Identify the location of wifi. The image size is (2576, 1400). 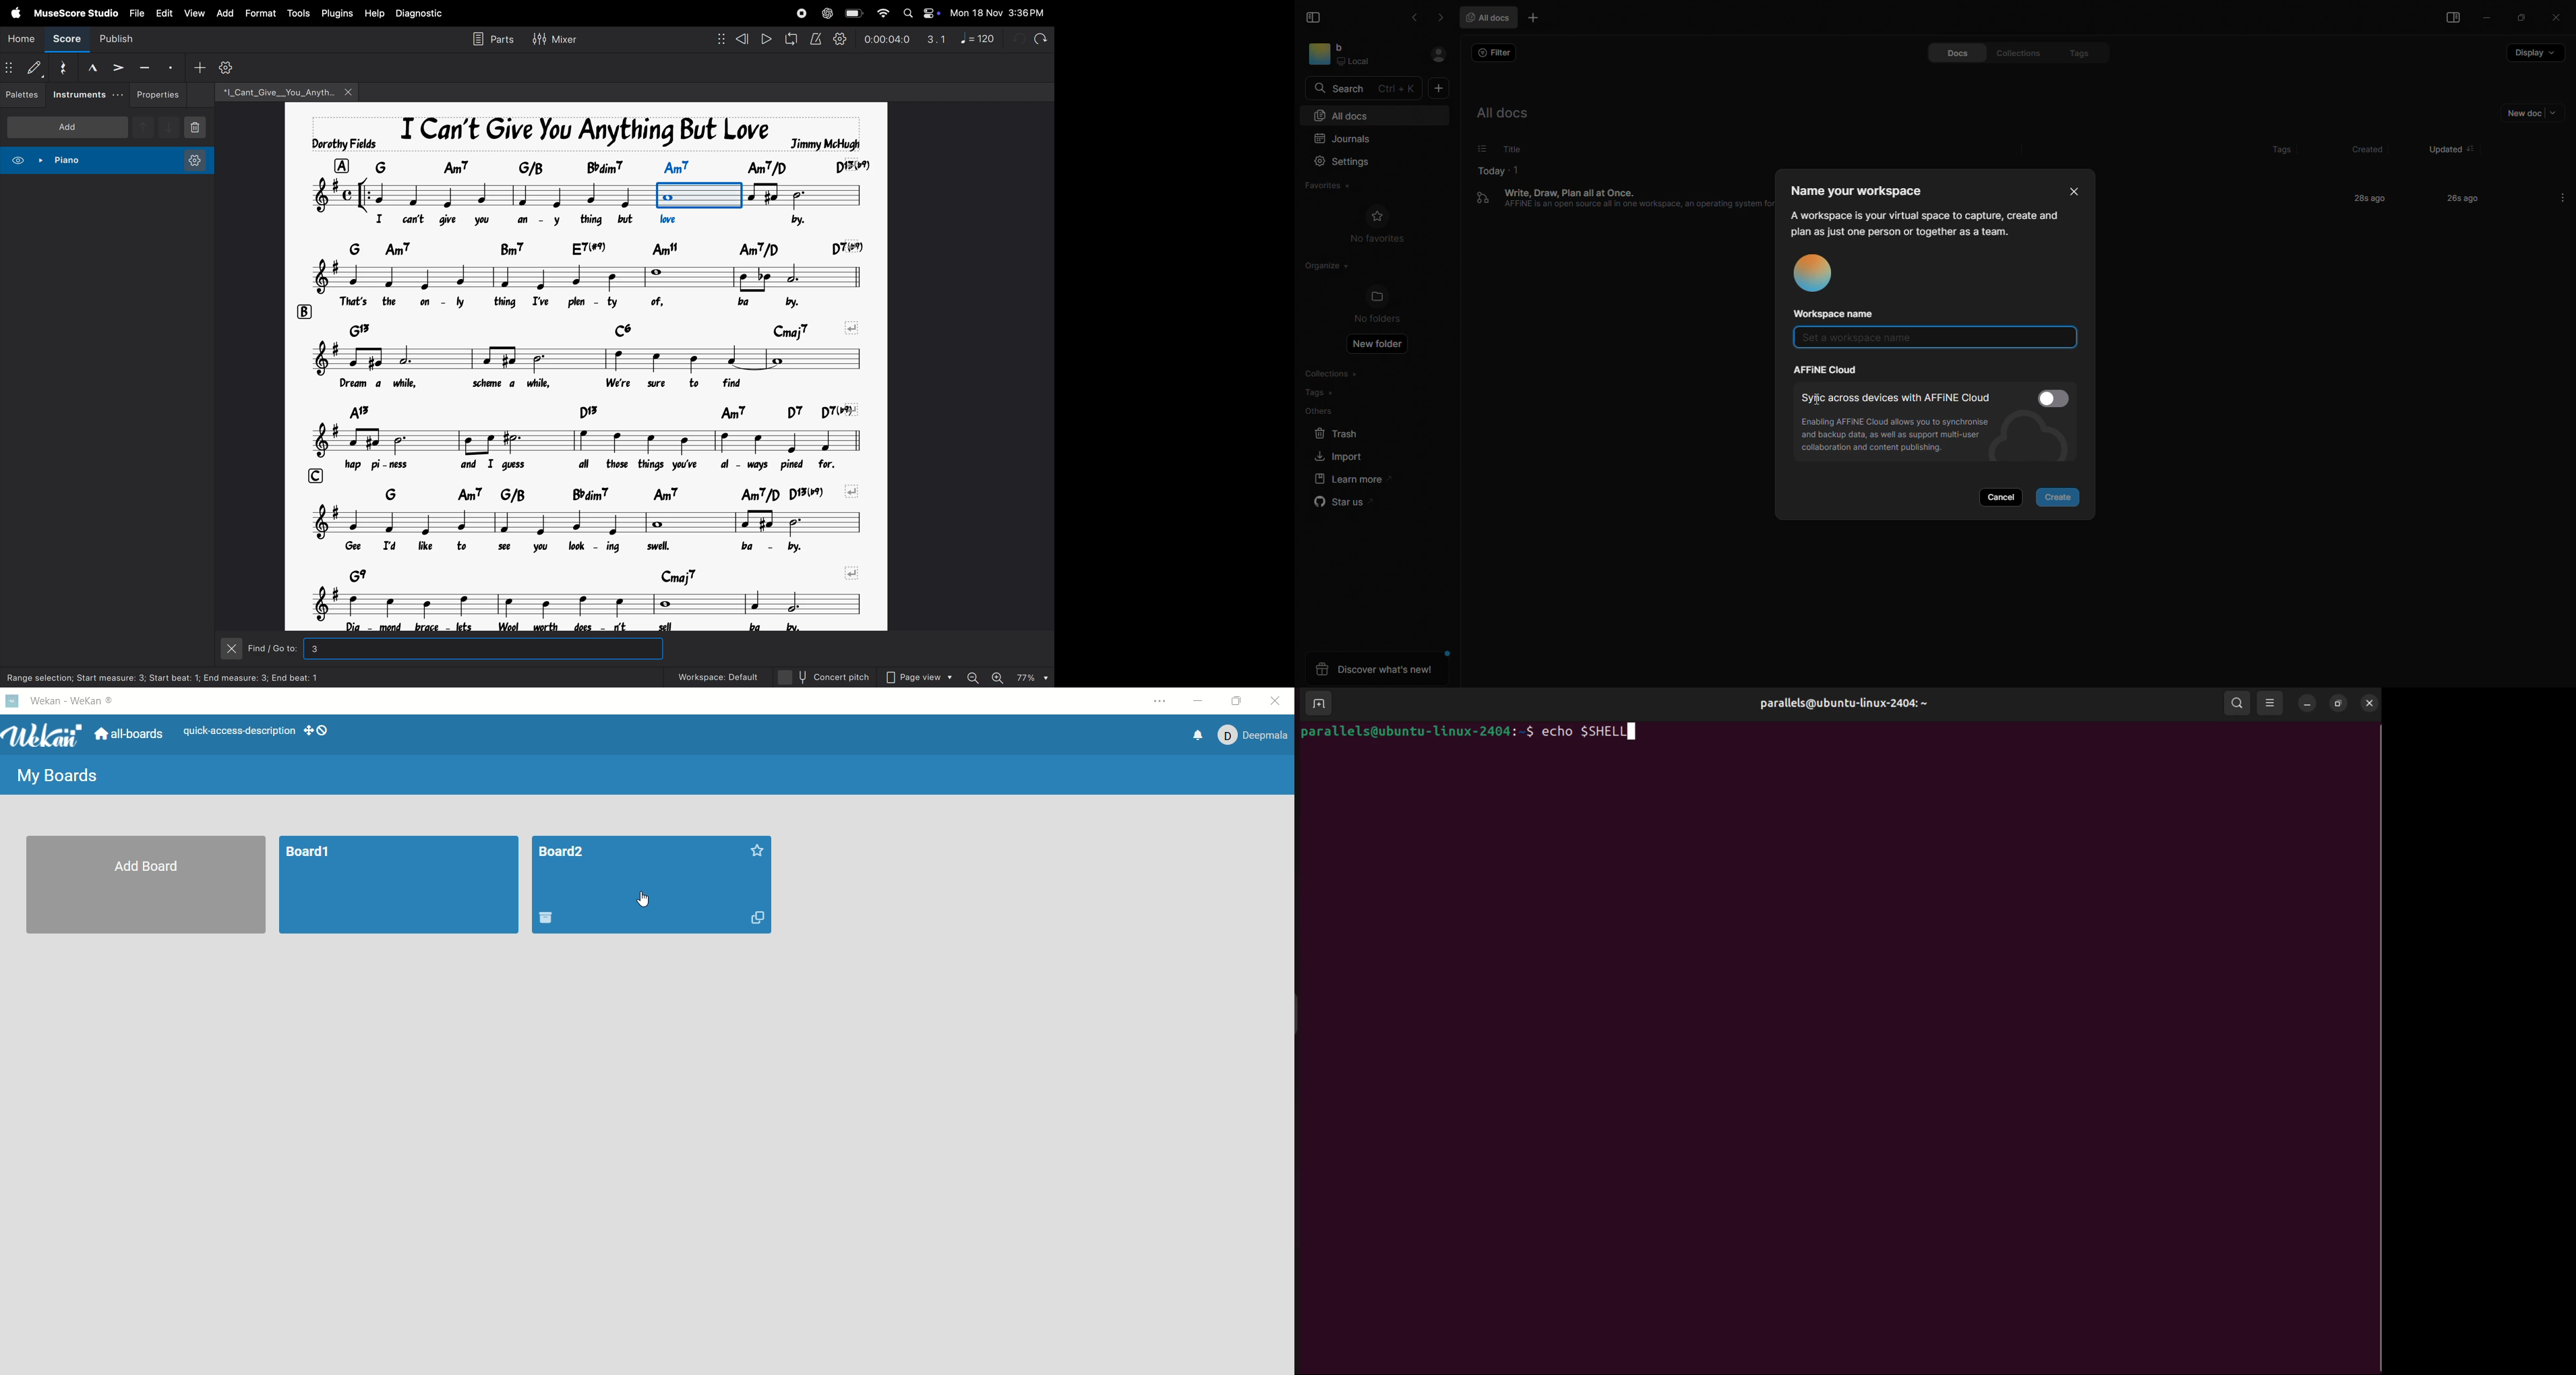
(881, 14).